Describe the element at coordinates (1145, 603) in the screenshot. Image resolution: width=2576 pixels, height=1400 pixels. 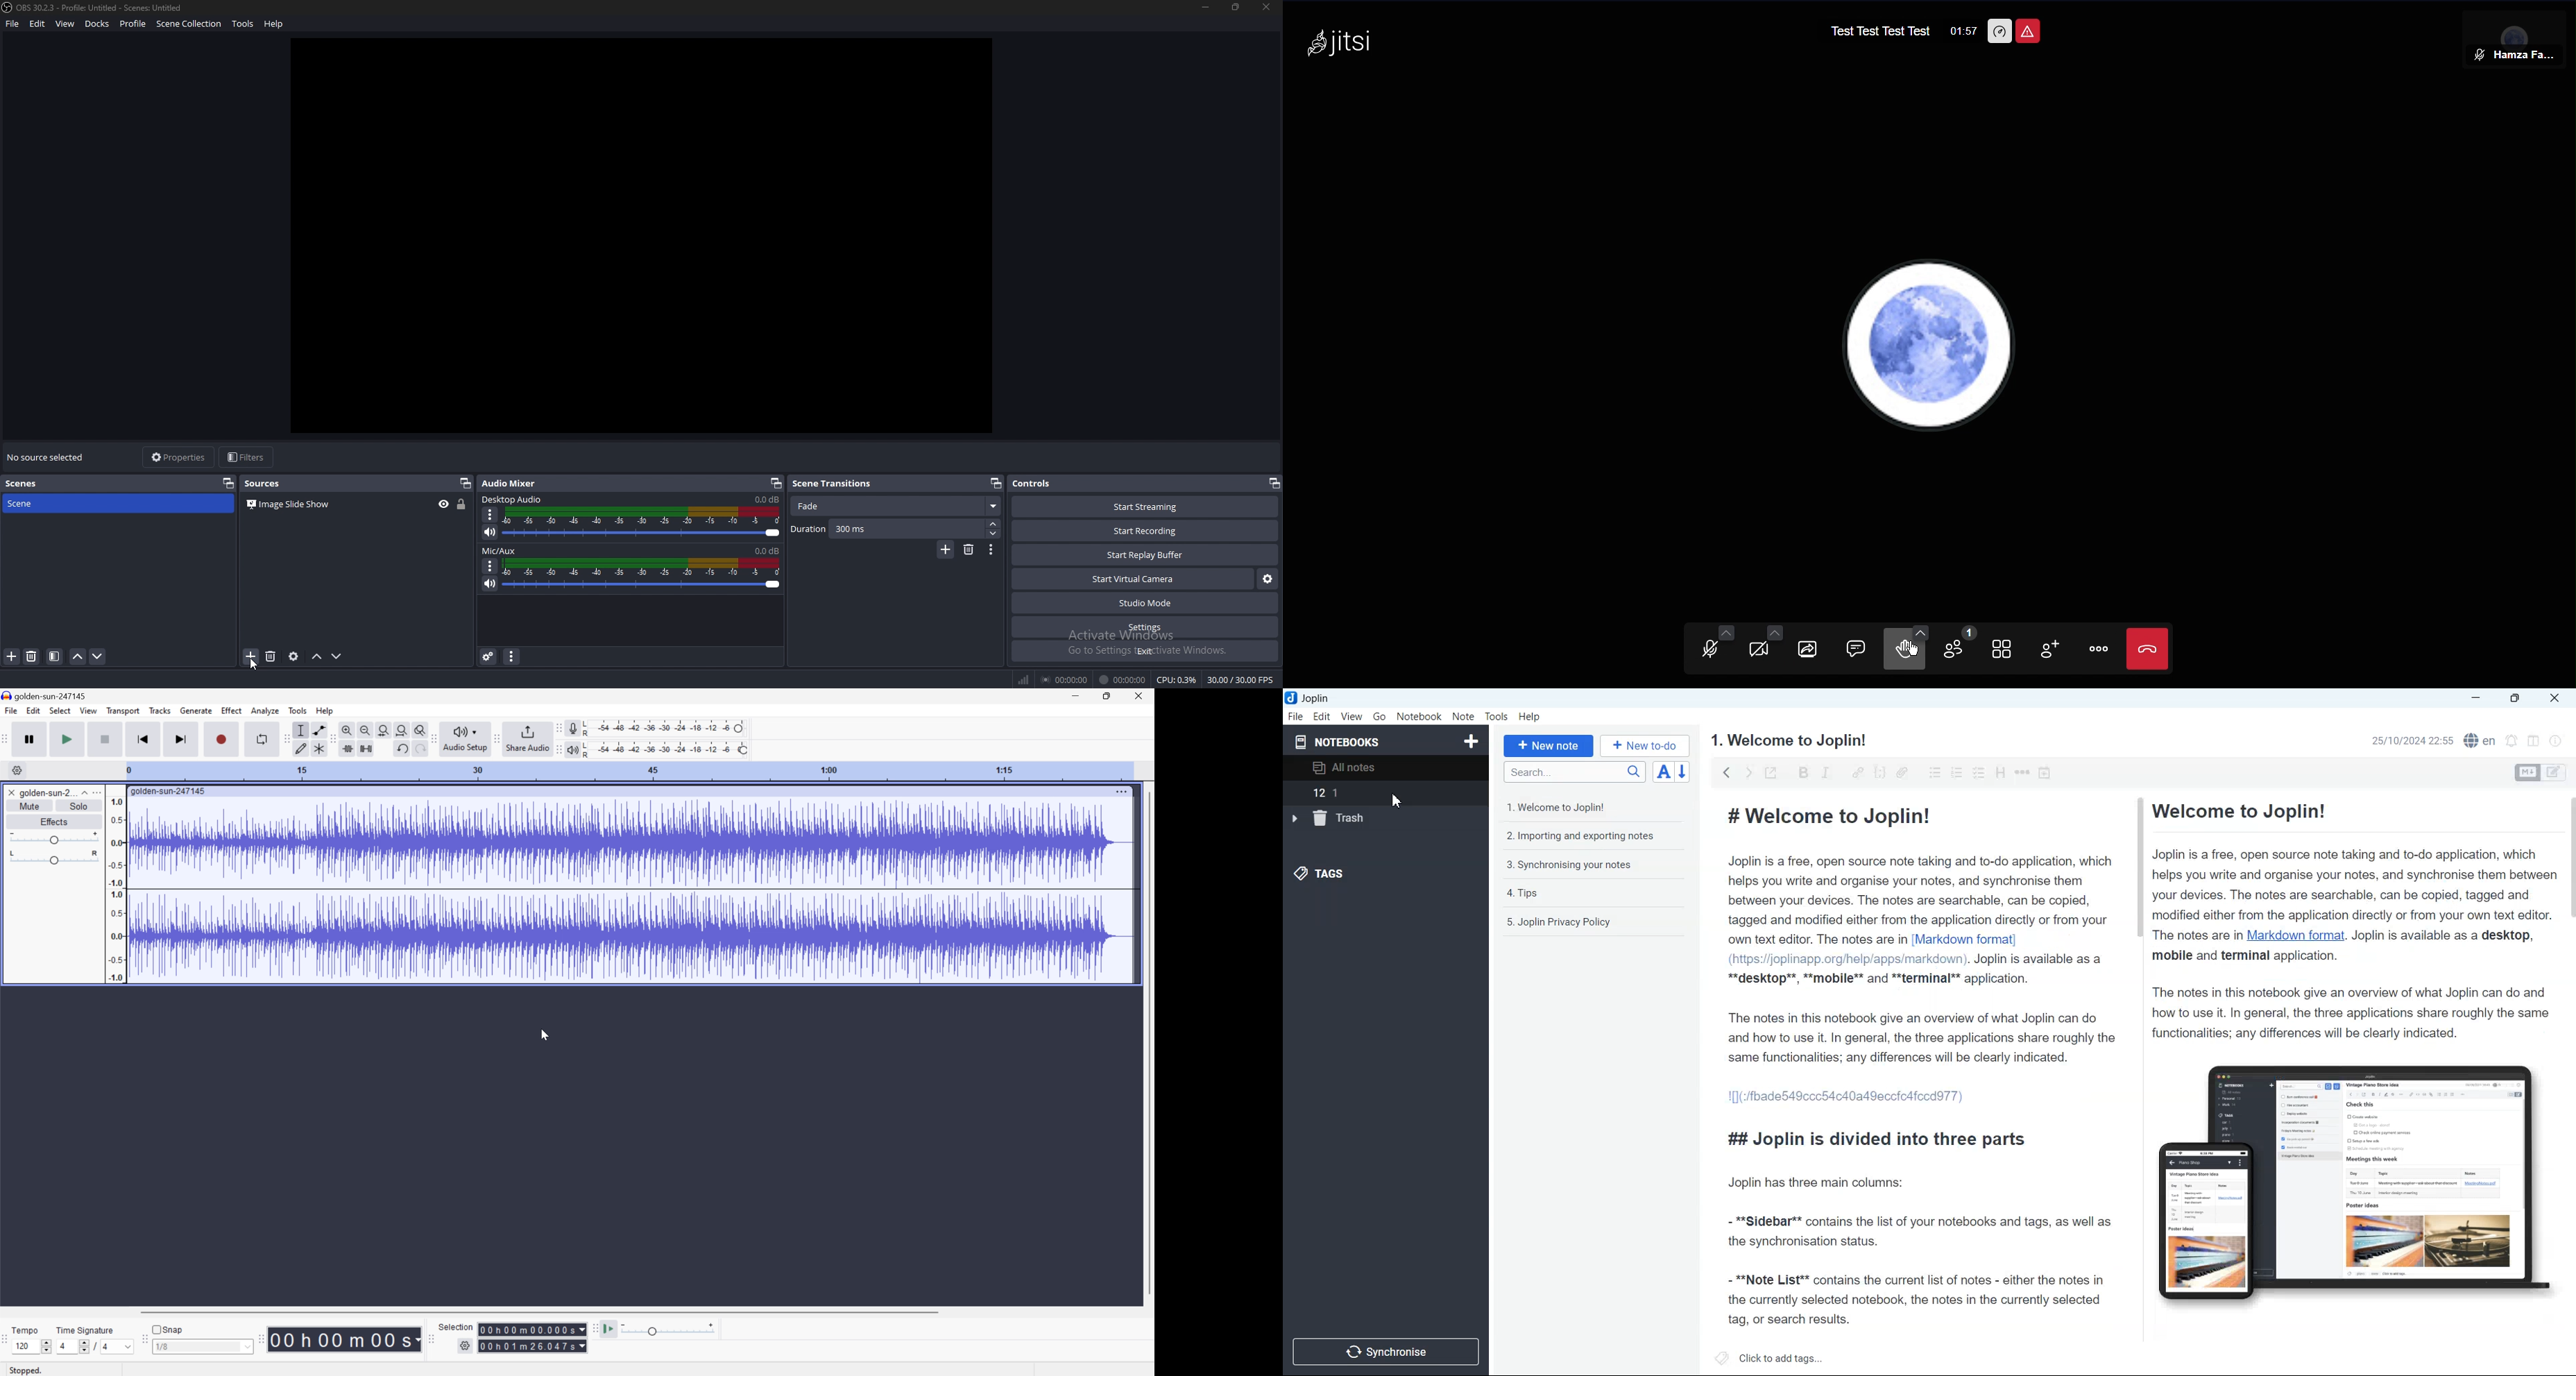
I see `studio mode` at that location.